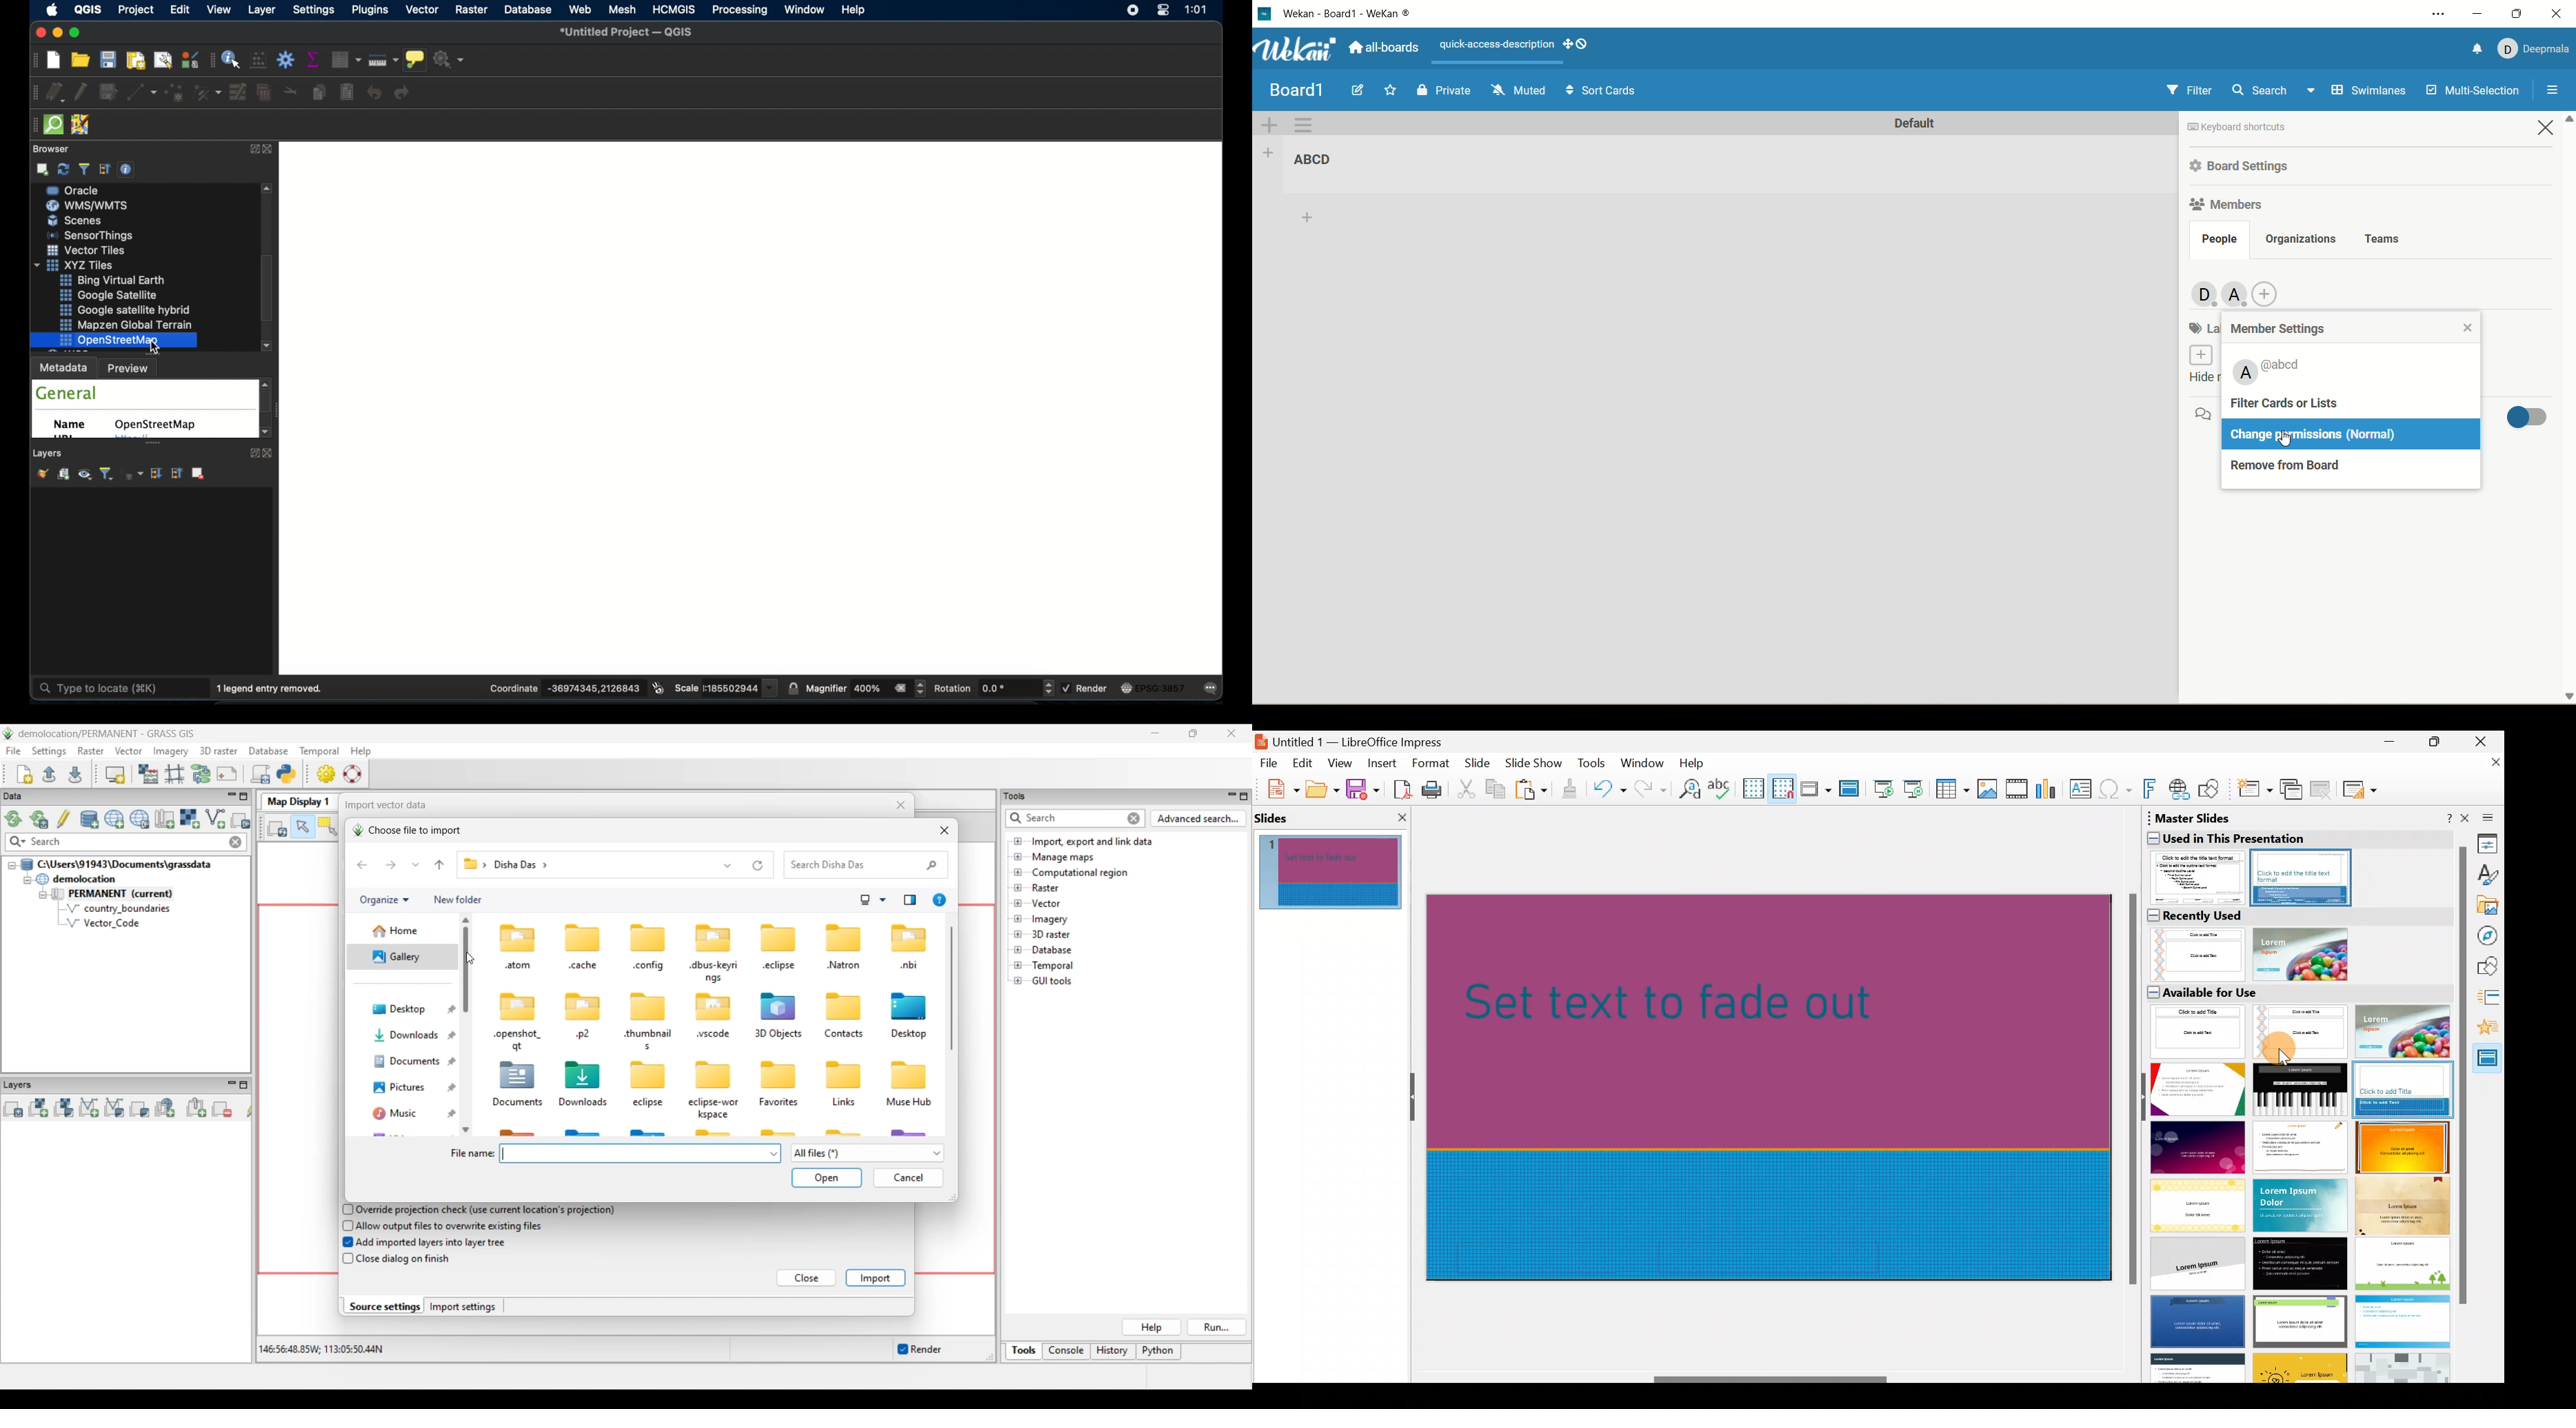 This screenshot has width=2576, height=1428. I want to click on Help, so click(1695, 762).